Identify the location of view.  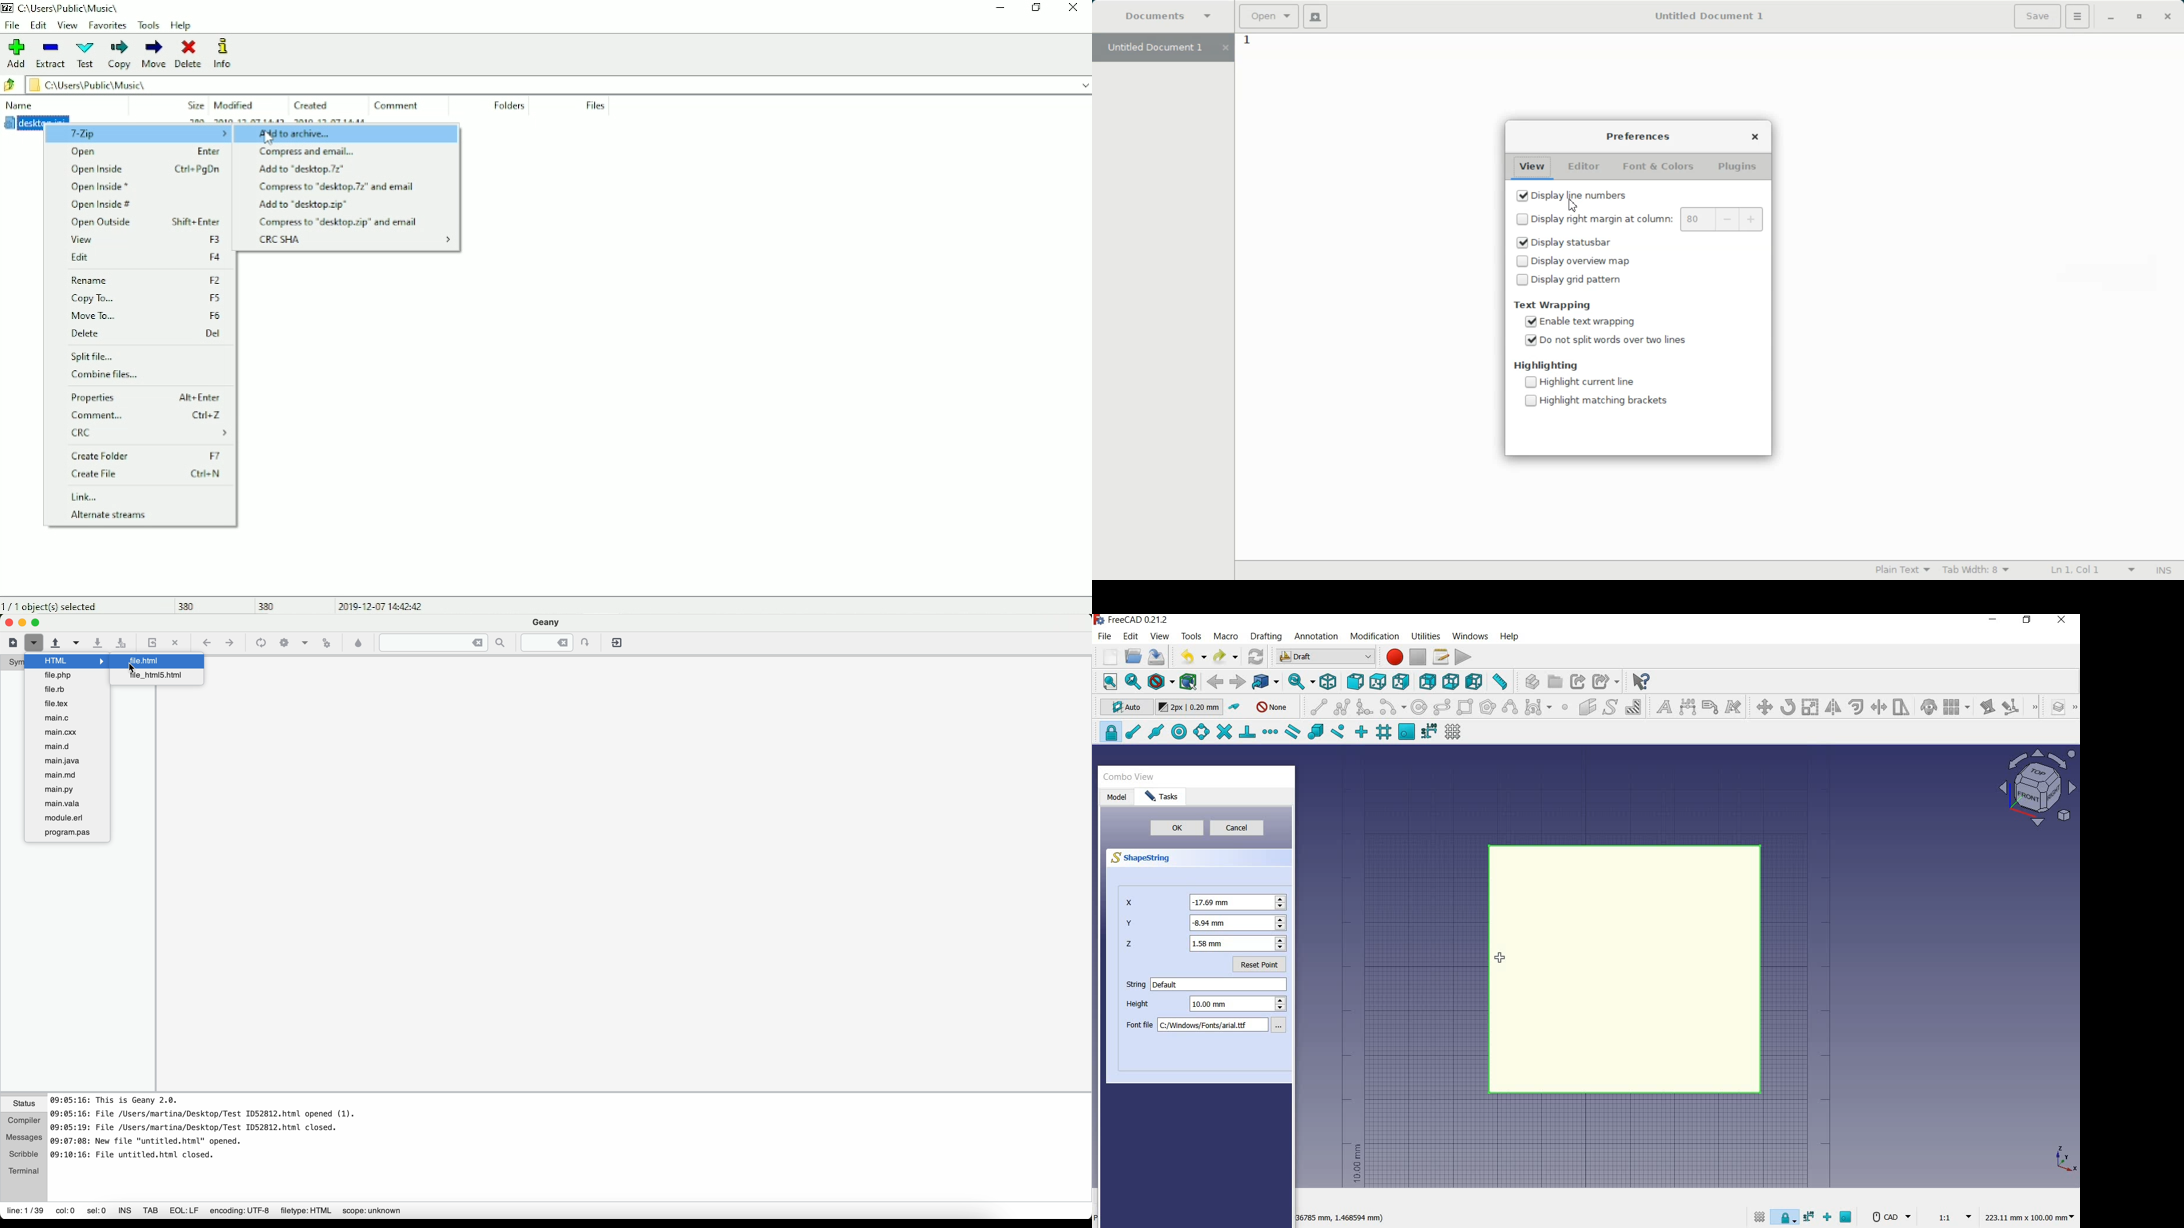
(1160, 636).